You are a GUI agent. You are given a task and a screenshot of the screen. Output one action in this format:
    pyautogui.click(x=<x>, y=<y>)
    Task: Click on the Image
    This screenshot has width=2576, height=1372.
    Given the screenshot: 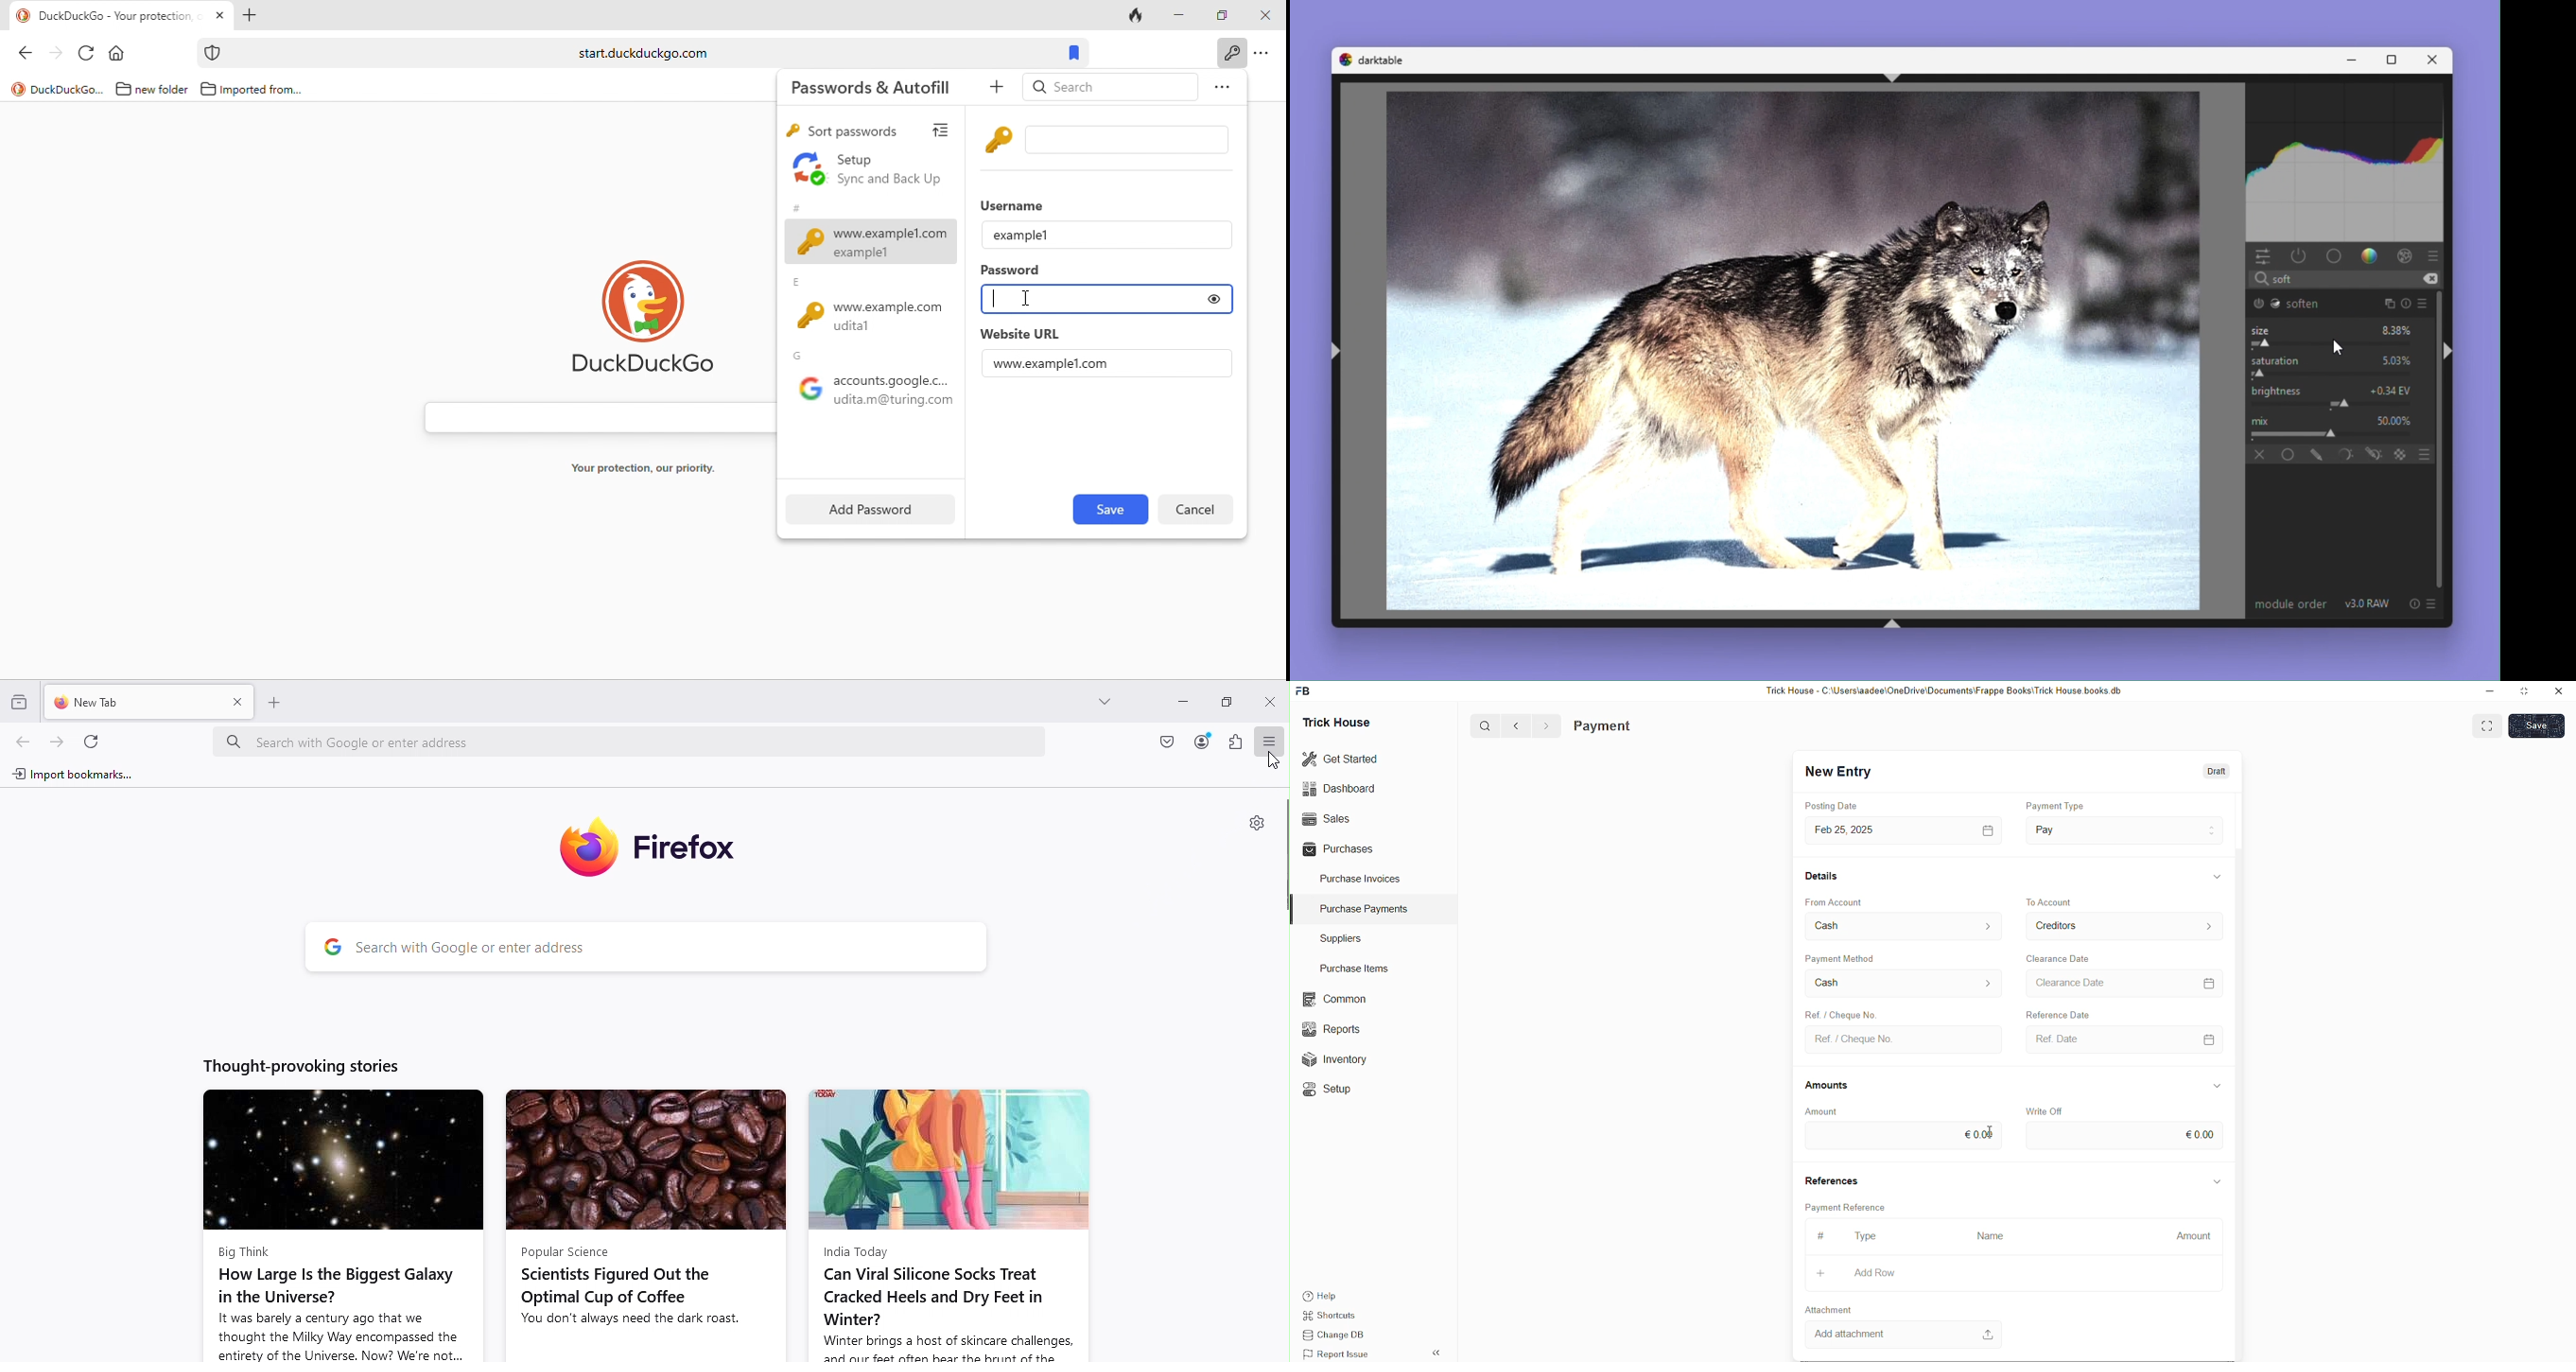 What is the action you would take?
    pyautogui.click(x=1784, y=352)
    